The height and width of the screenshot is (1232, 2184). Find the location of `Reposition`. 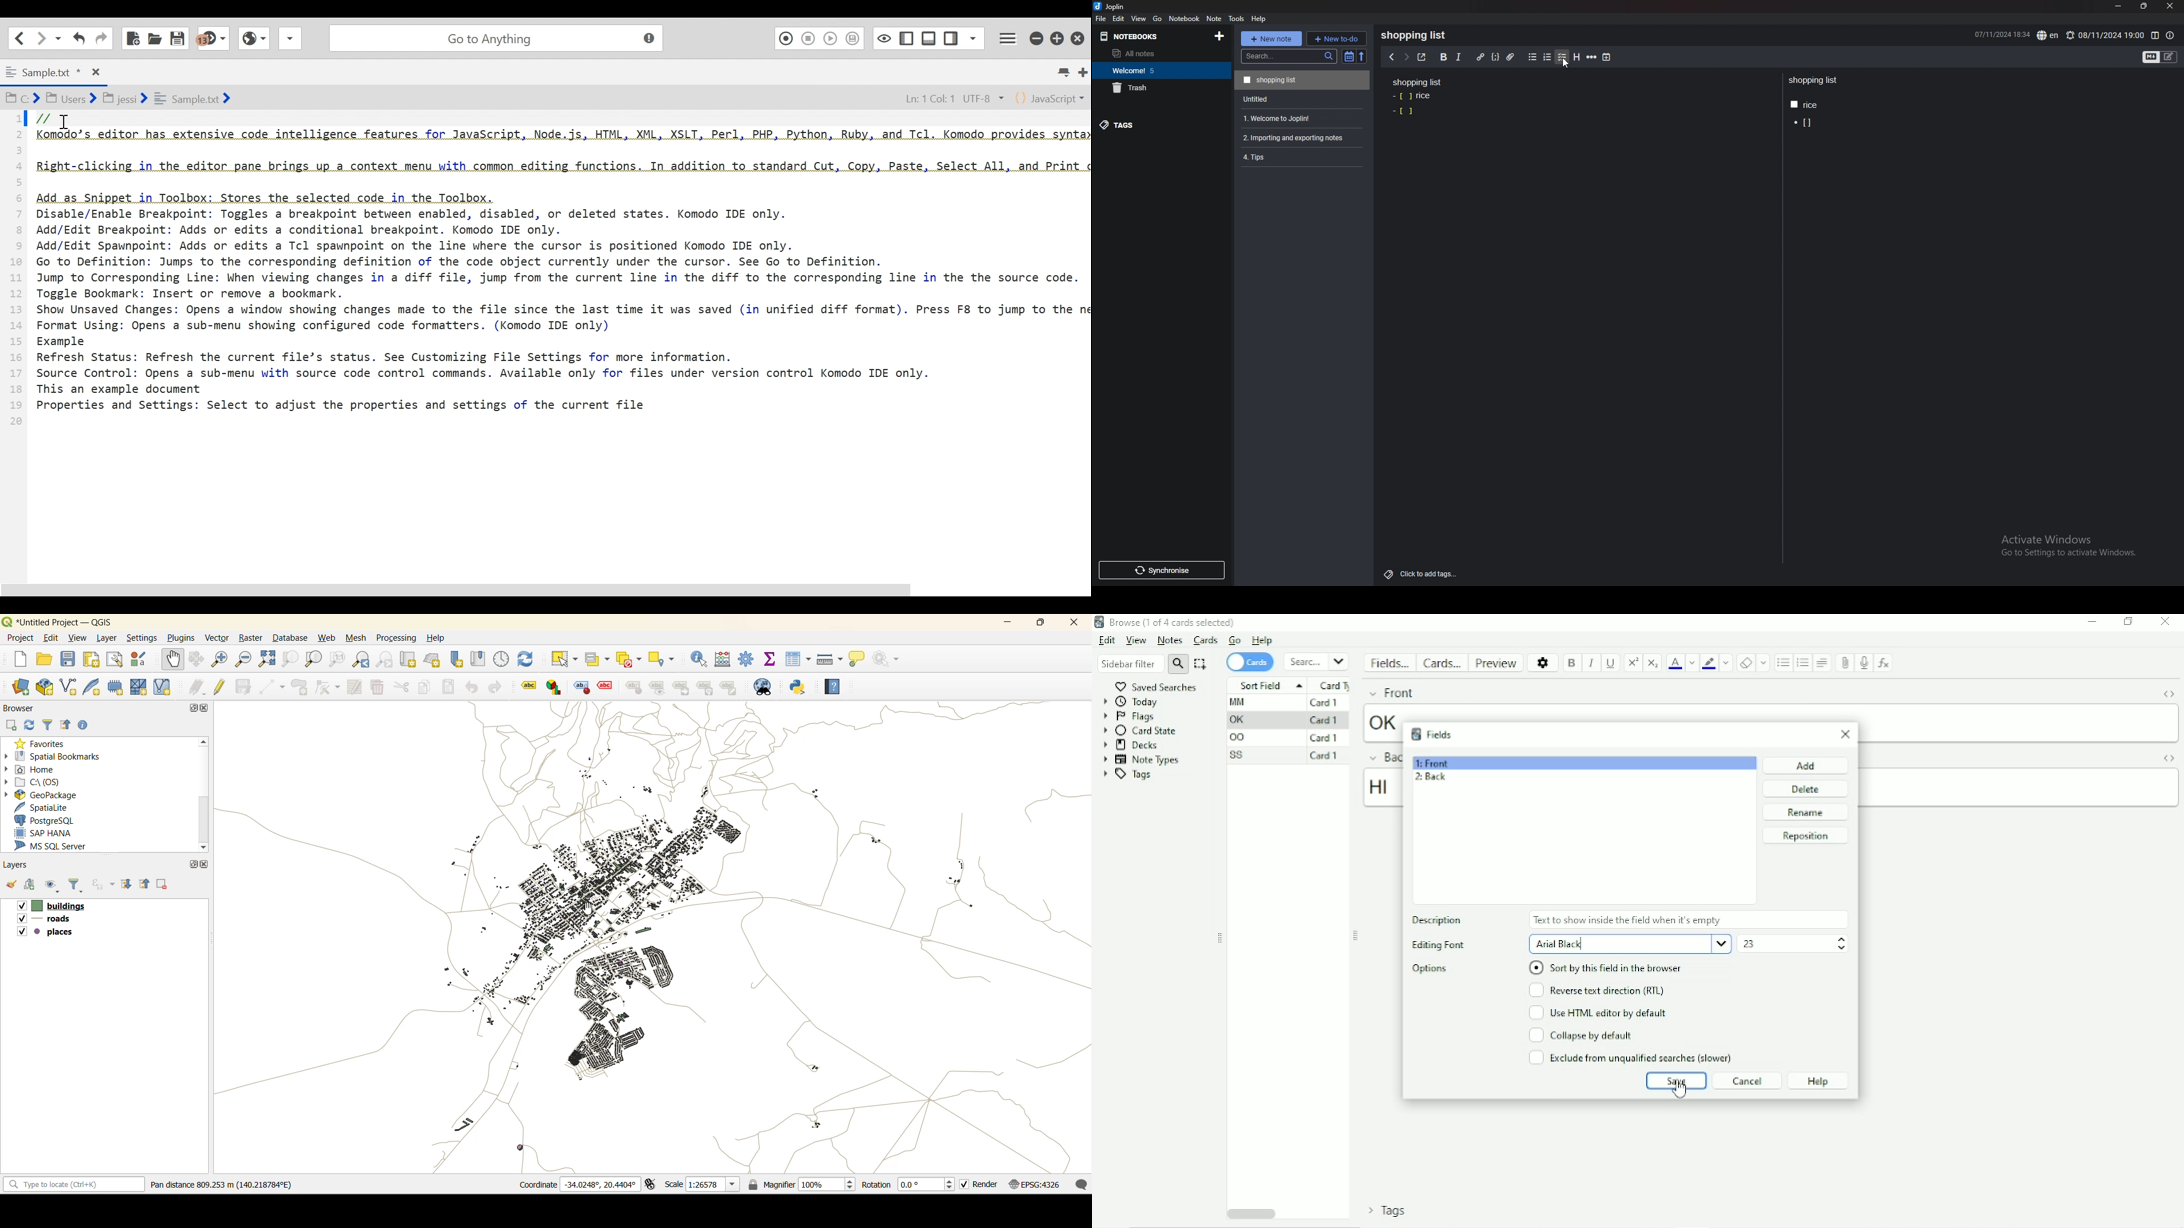

Reposition is located at coordinates (1805, 836).